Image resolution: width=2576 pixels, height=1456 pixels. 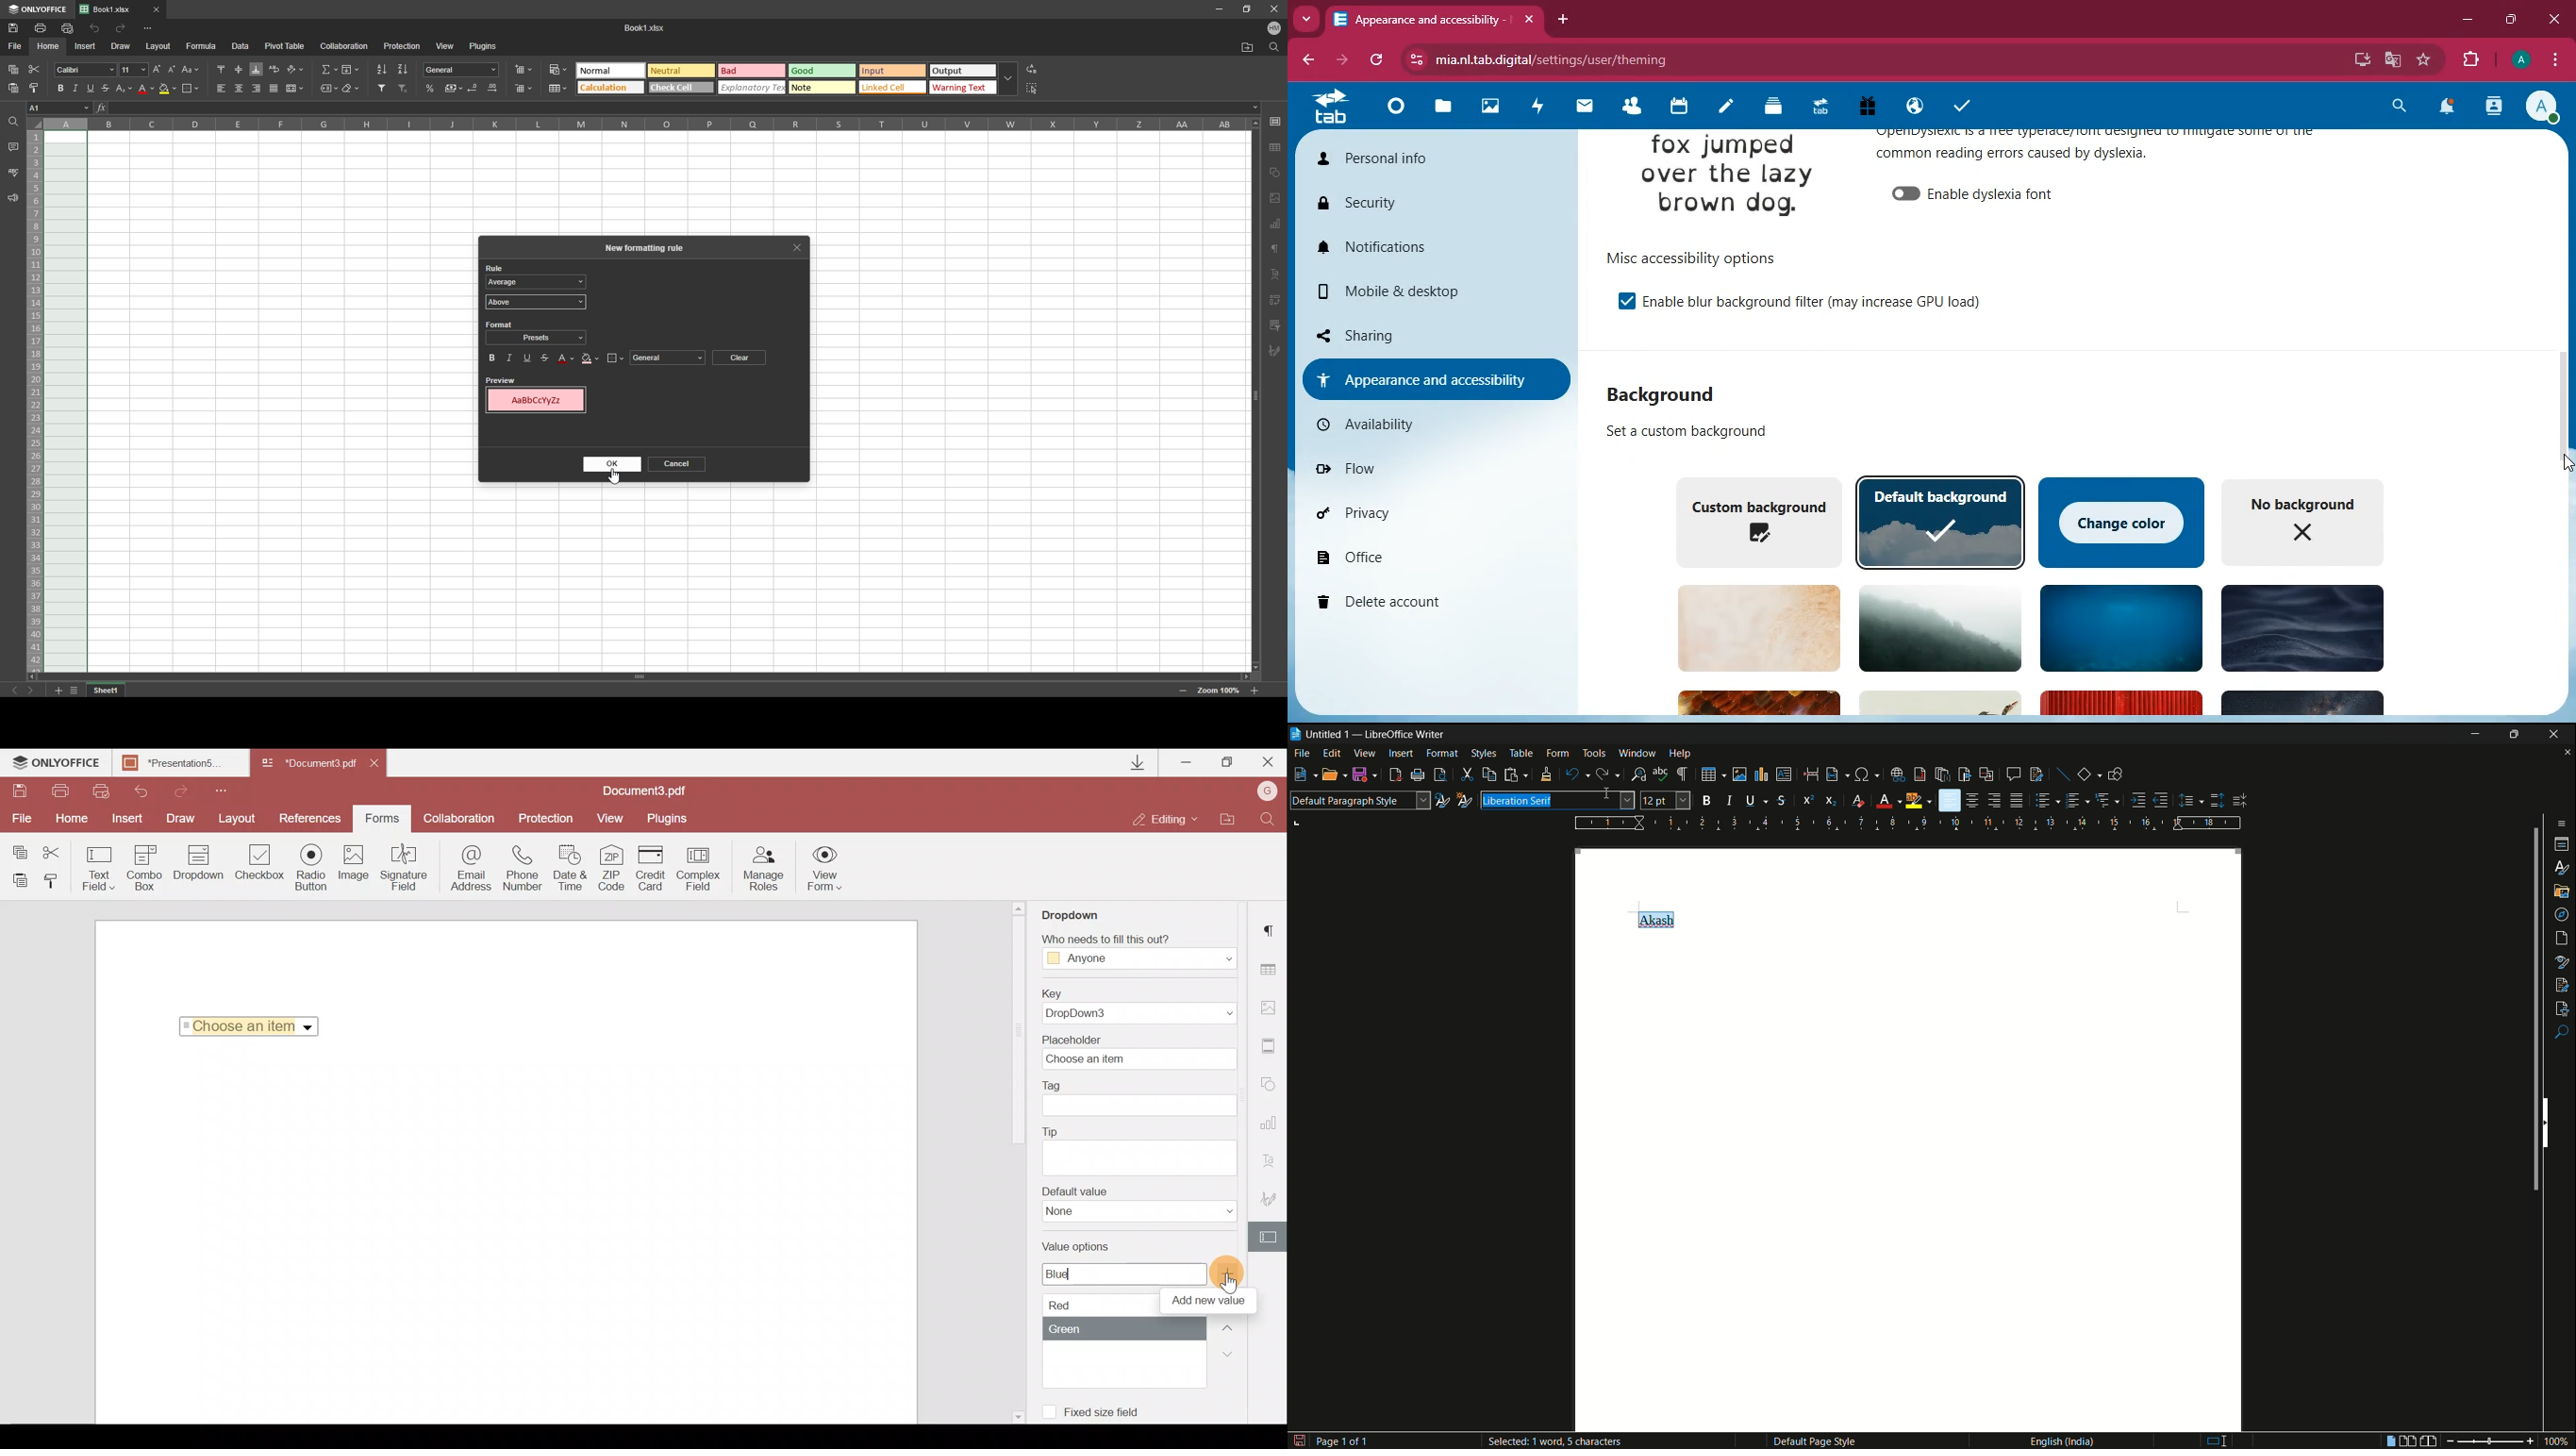 What do you see at coordinates (329, 69) in the screenshot?
I see `summation` at bounding box center [329, 69].